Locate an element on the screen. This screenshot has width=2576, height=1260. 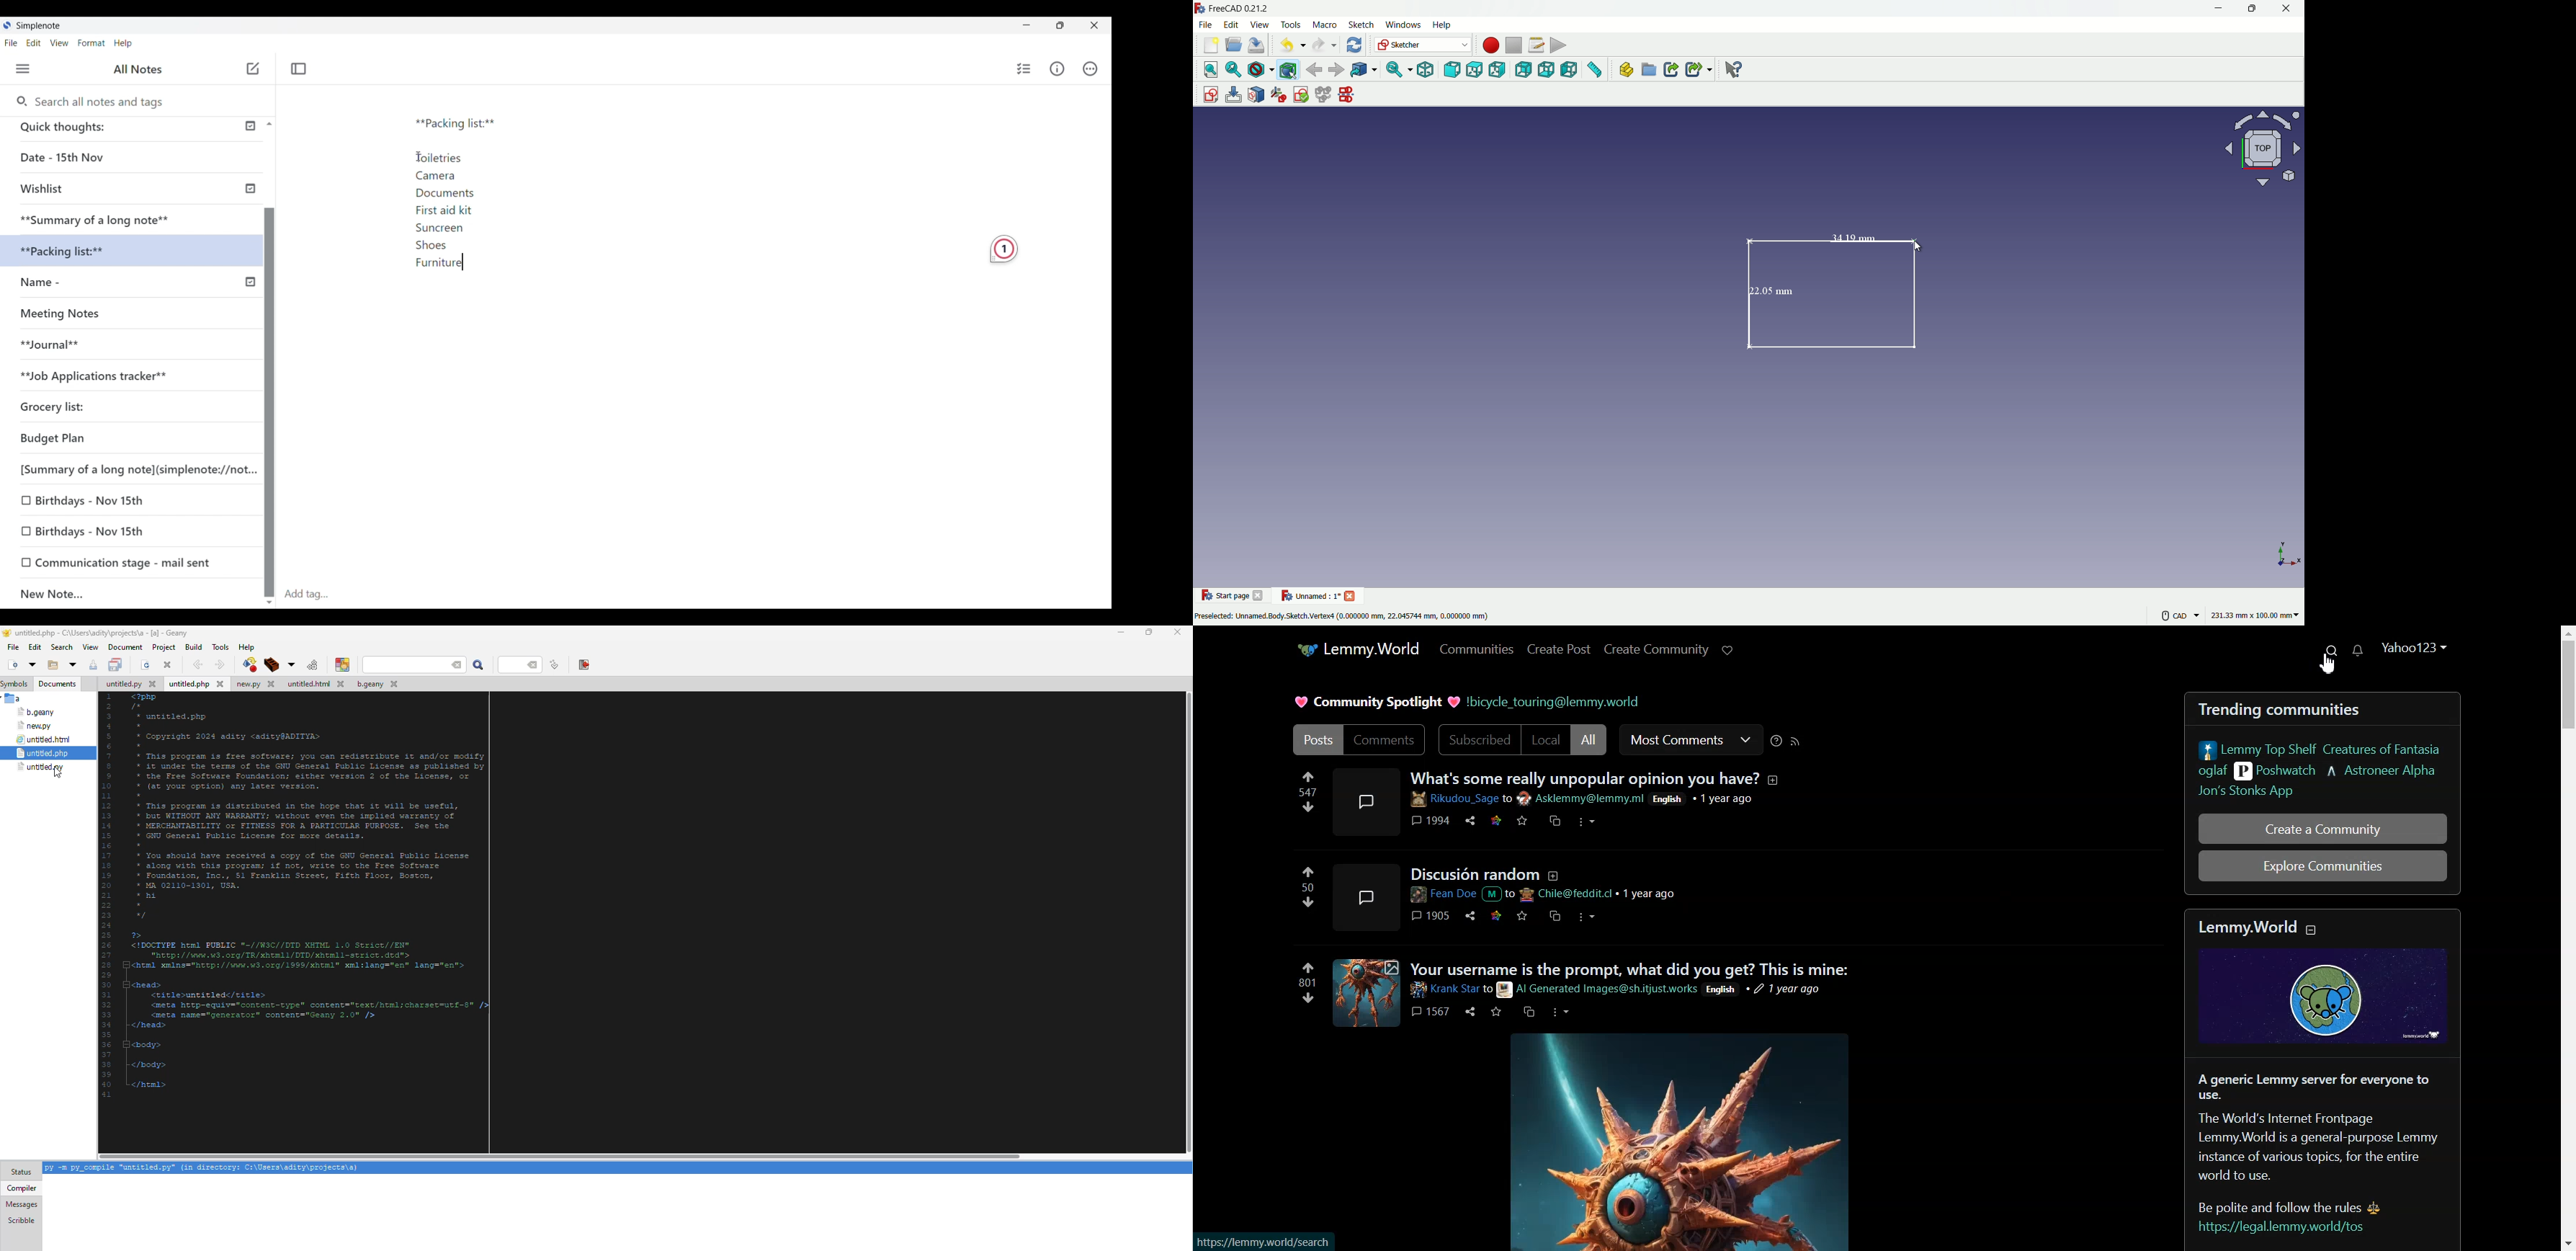
xx
Packi
acking list:** is located at coordinates (75, 251).